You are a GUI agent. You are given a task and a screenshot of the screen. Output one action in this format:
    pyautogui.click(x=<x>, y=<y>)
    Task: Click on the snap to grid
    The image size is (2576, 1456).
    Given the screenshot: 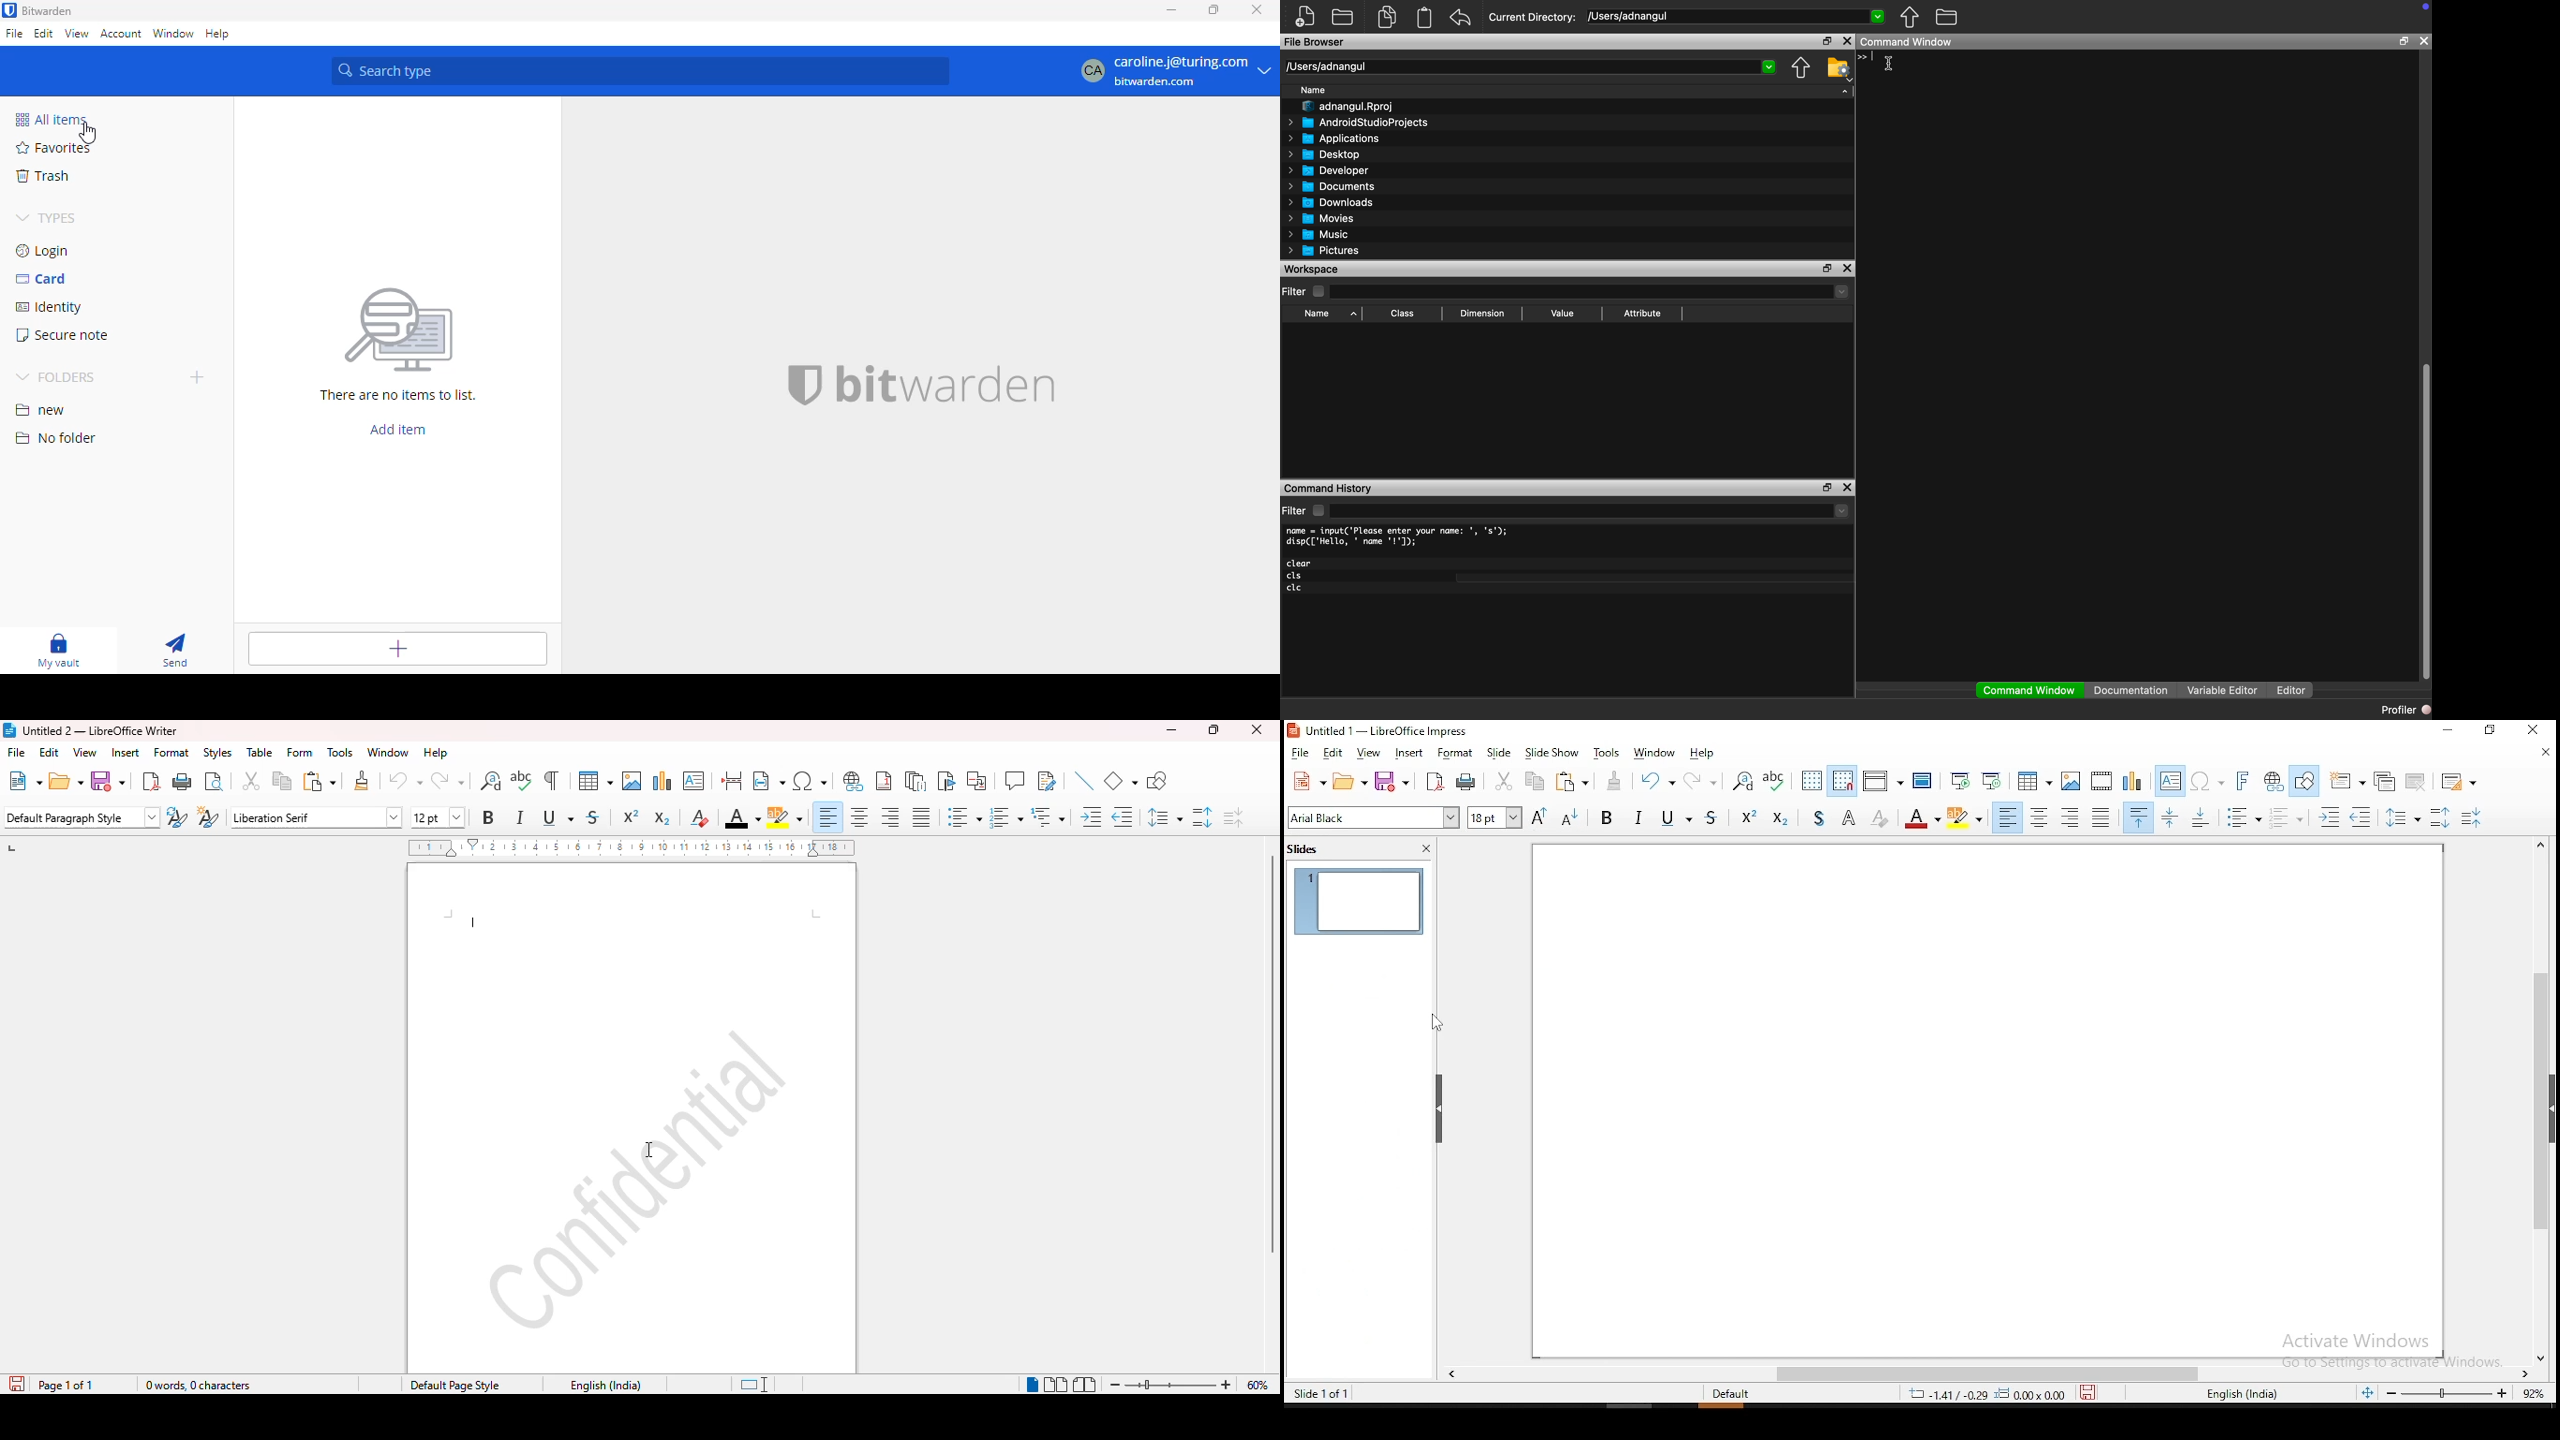 What is the action you would take?
    pyautogui.click(x=1843, y=780)
    